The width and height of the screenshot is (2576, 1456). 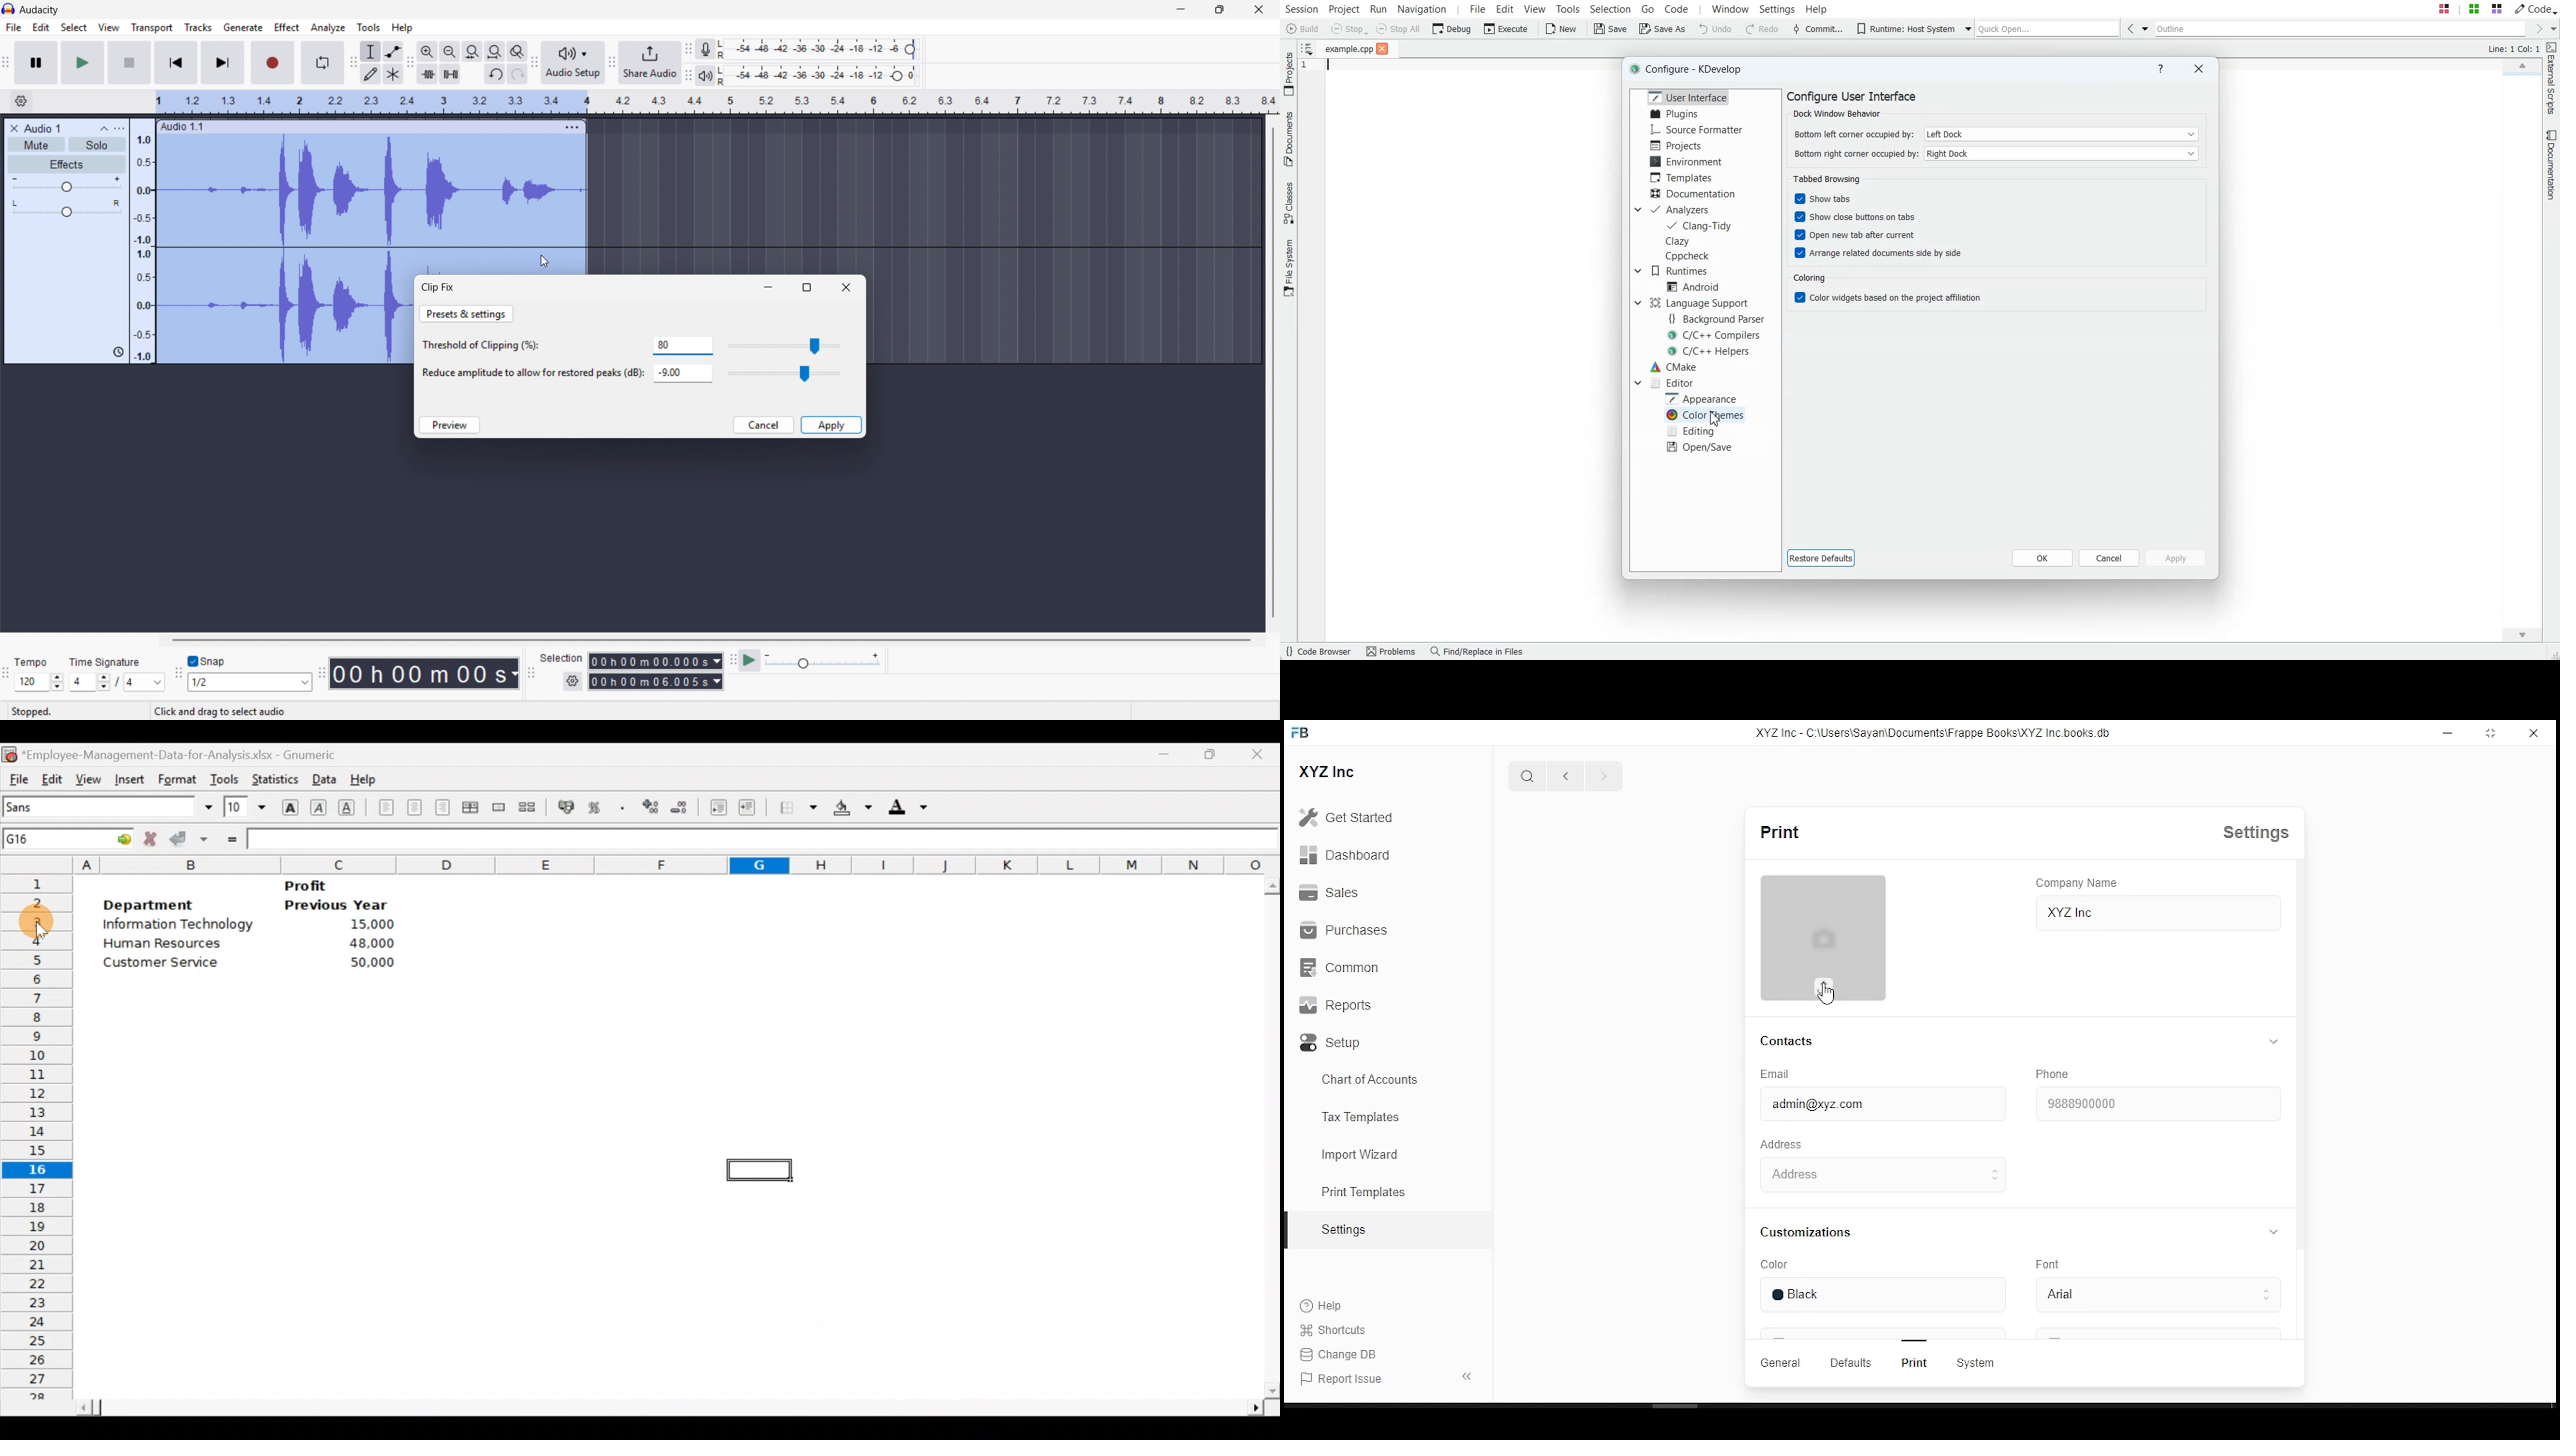 I want to click on Color, so click(x=1774, y=1265).